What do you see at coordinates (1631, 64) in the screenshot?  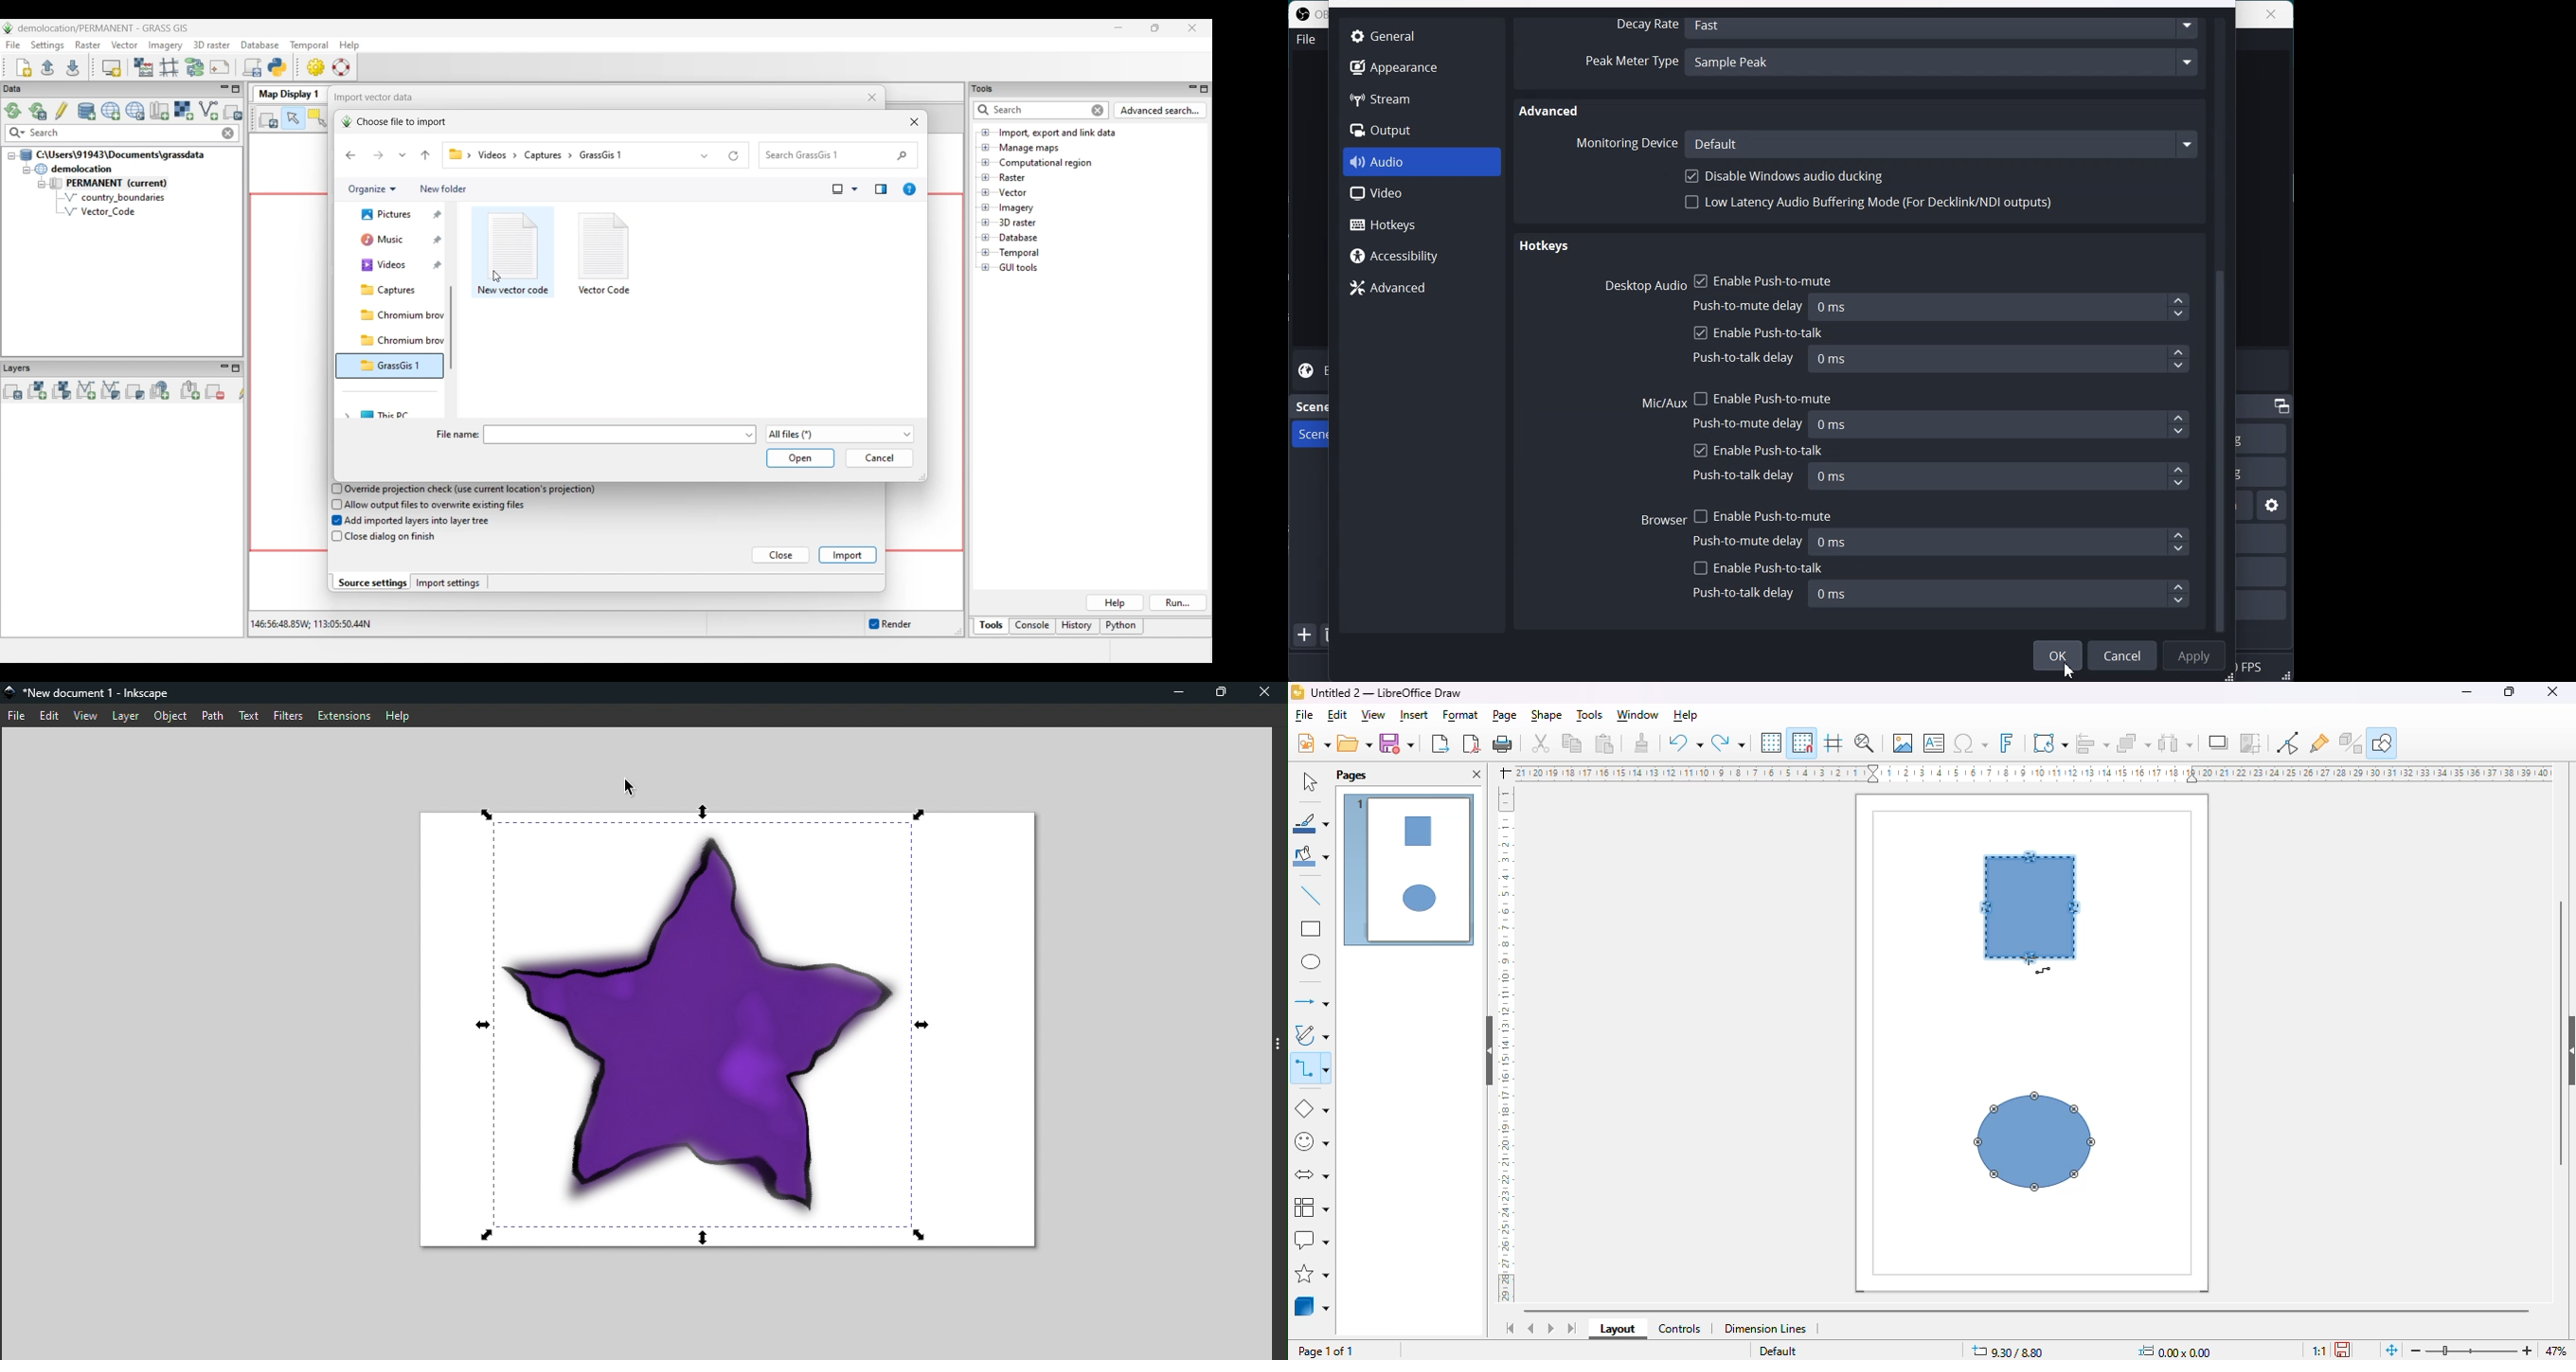 I see `Peak Meter Type` at bounding box center [1631, 64].